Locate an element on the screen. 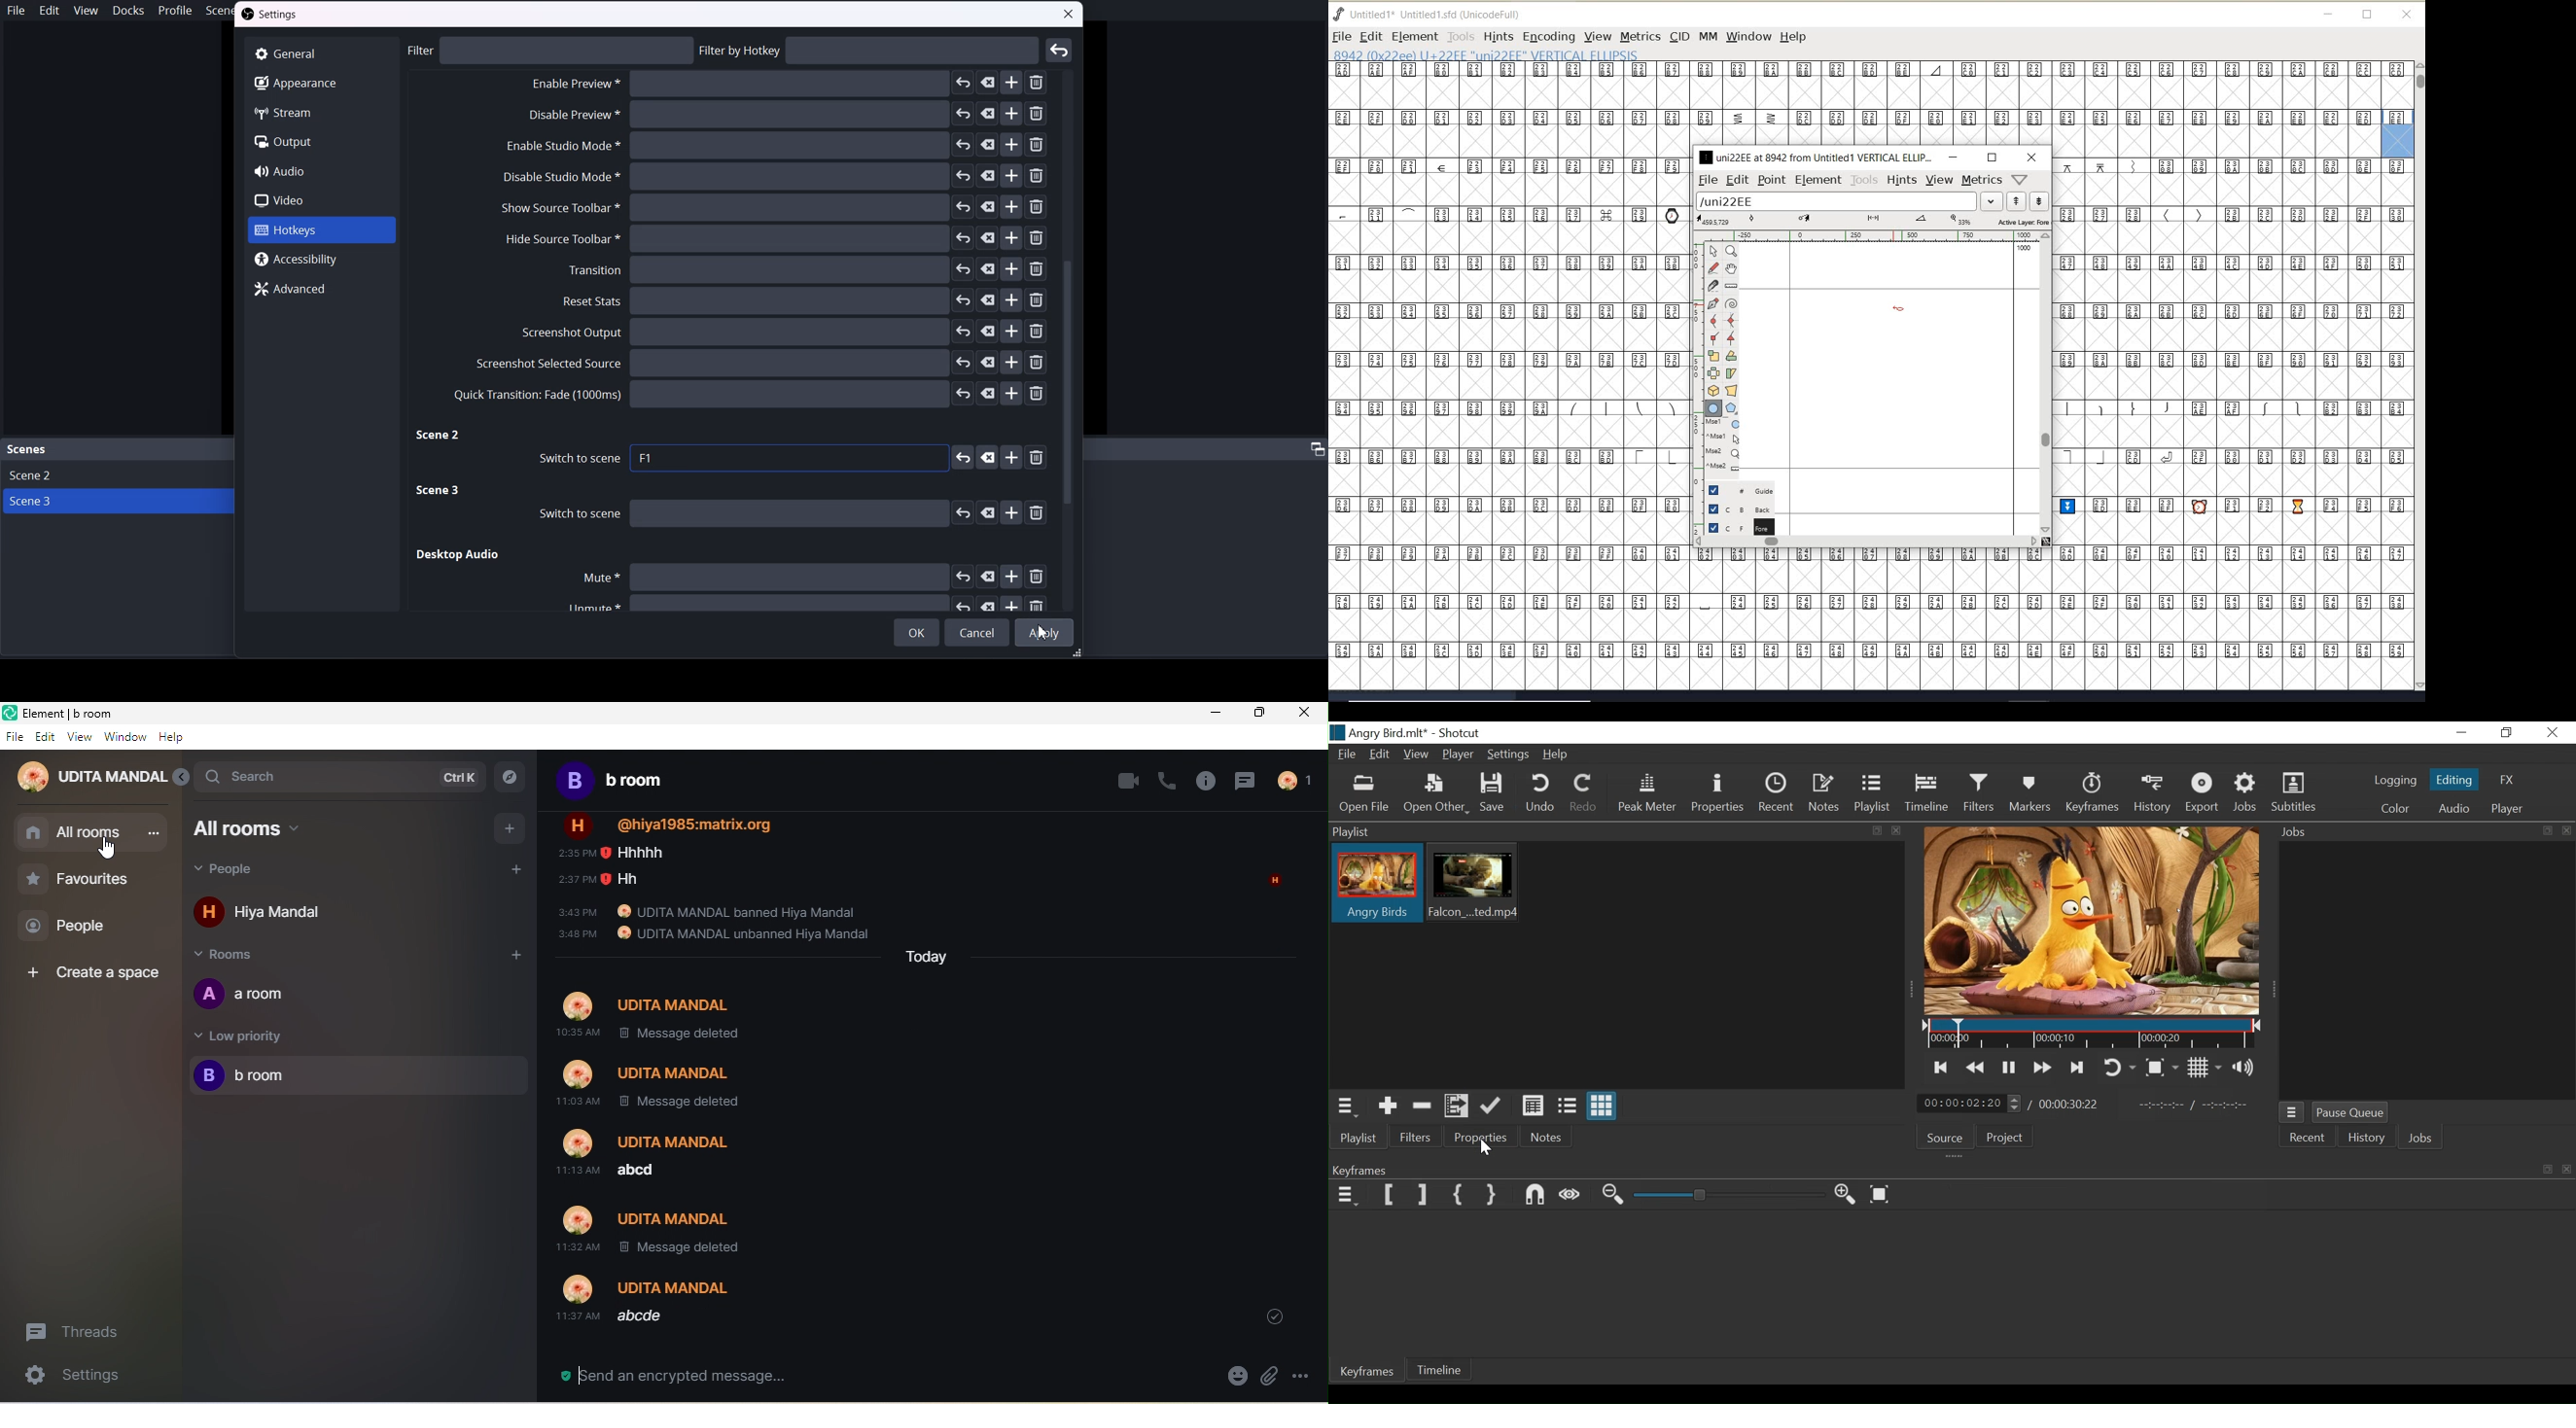 The width and height of the screenshot is (2576, 1428). Minimize is located at coordinates (2462, 733).